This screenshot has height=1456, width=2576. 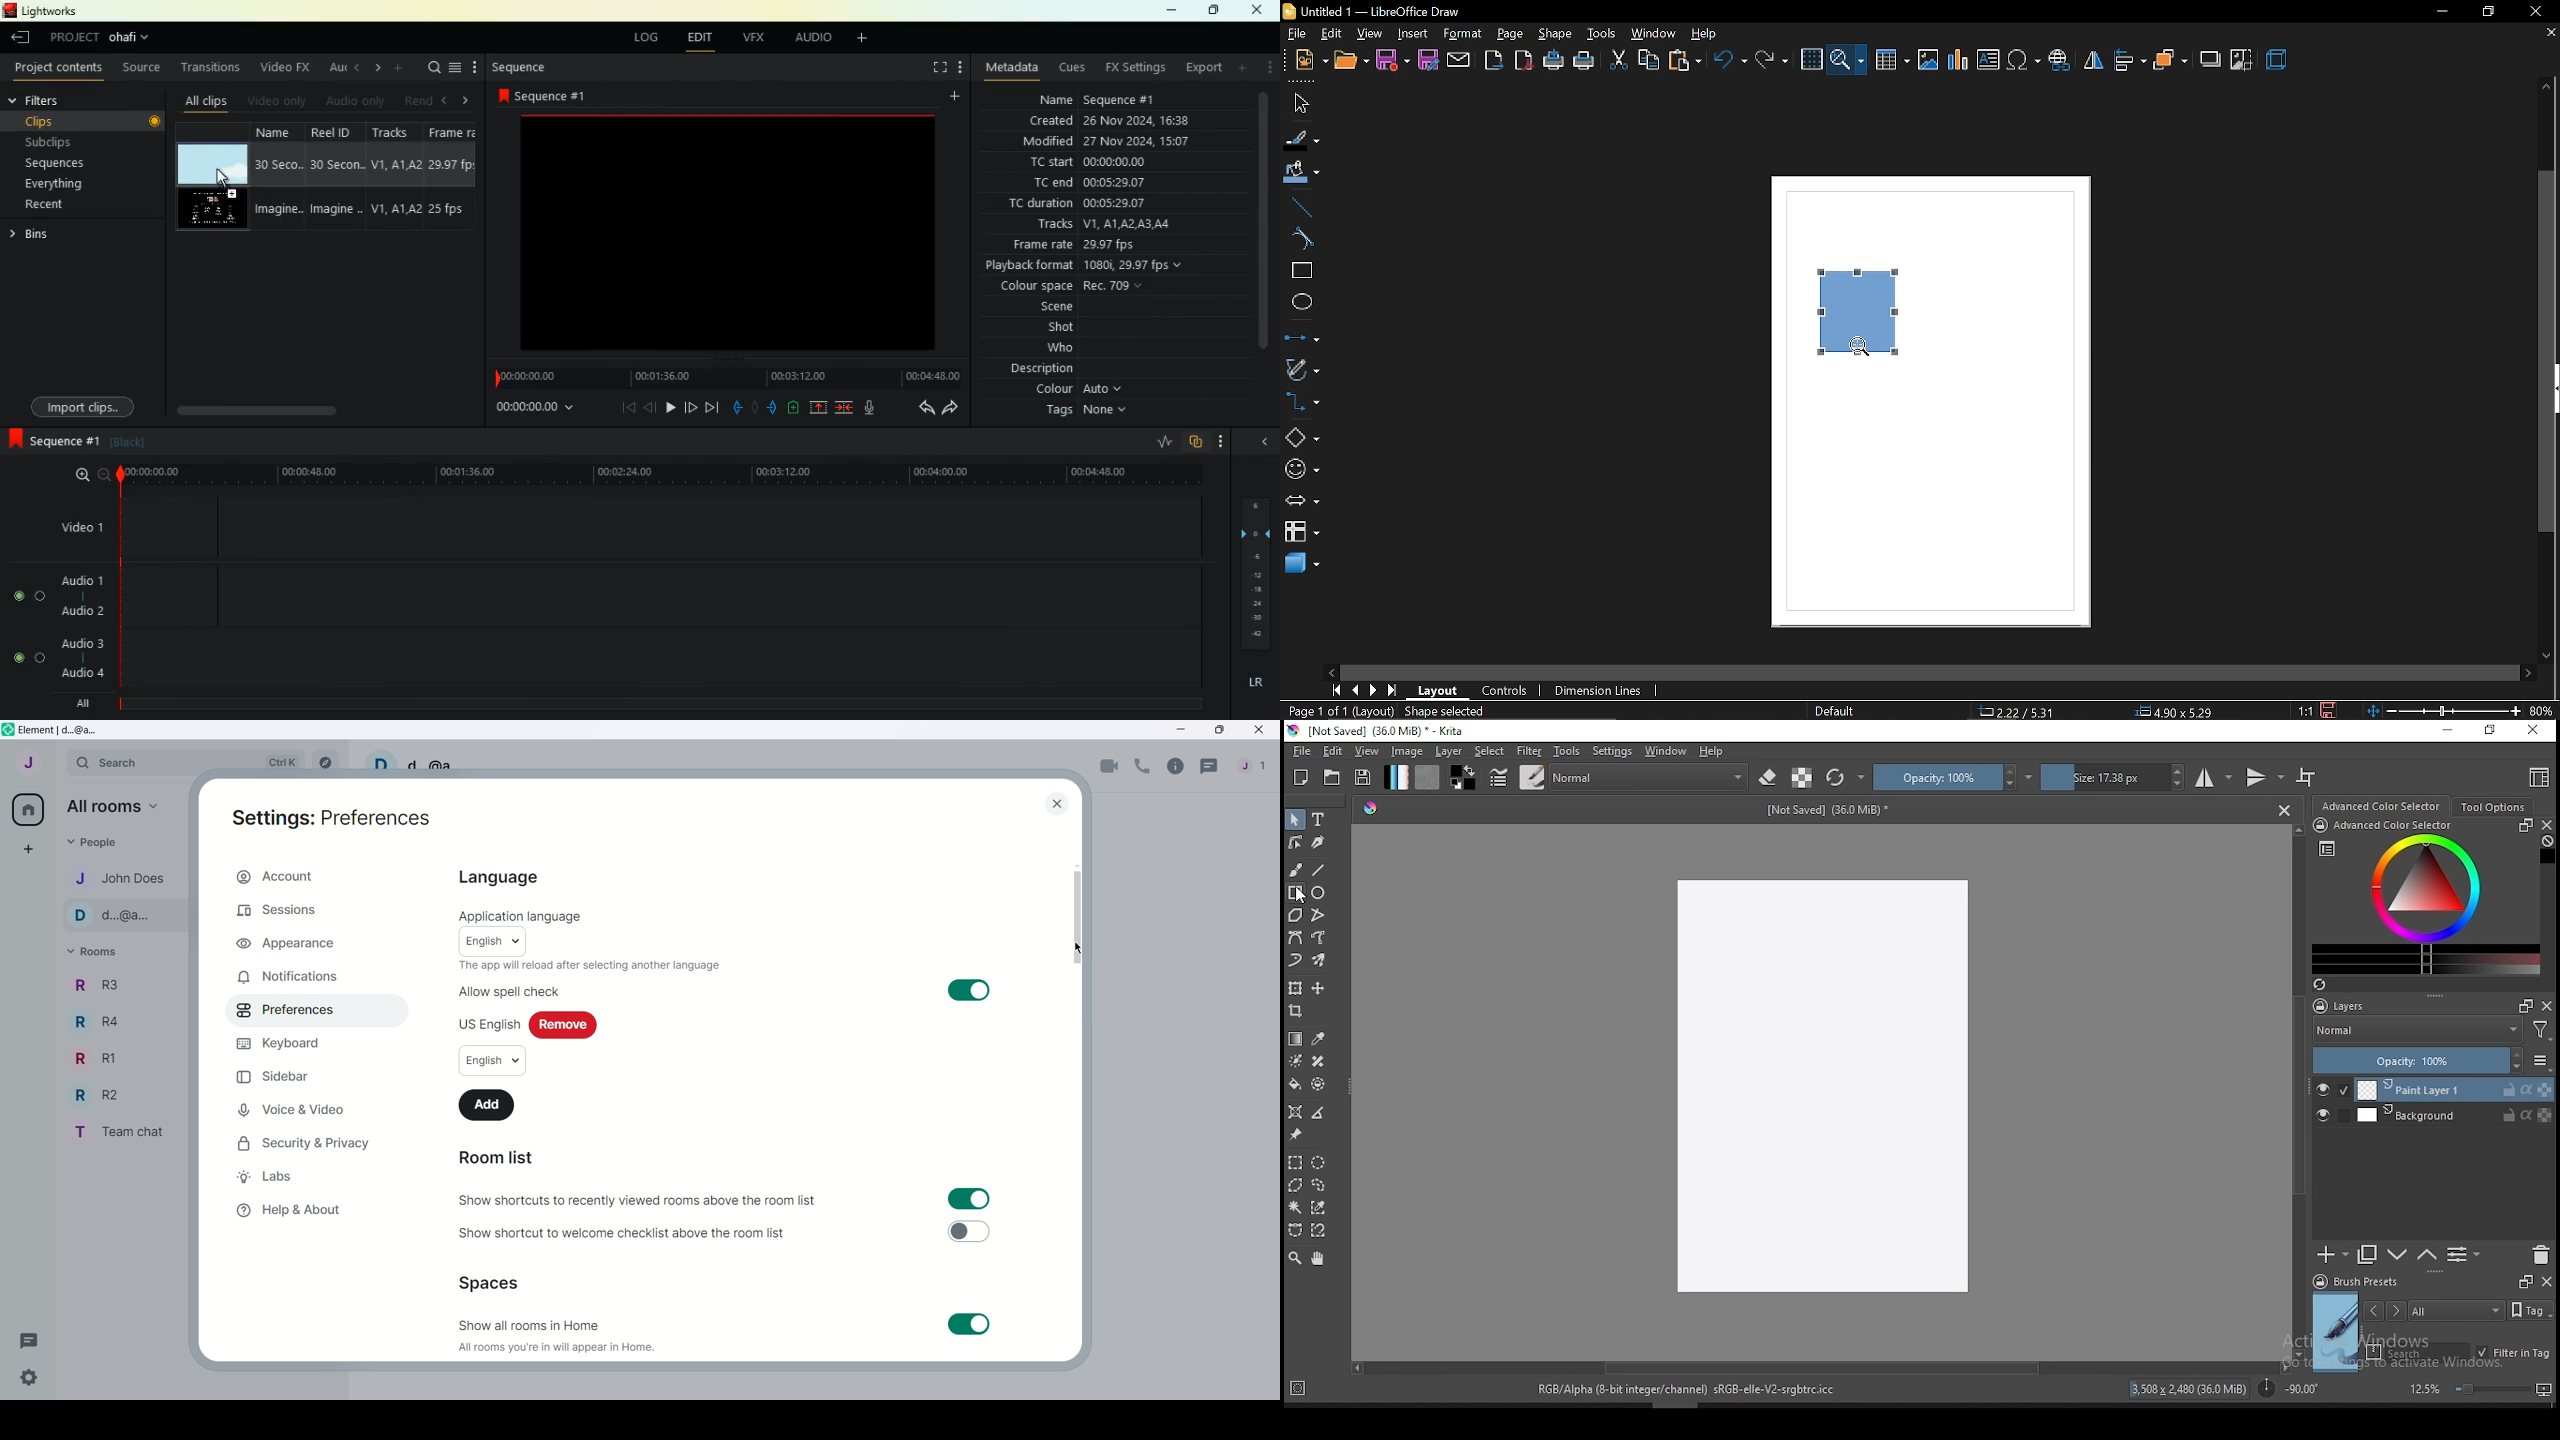 I want to click on vfx, so click(x=750, y=38).